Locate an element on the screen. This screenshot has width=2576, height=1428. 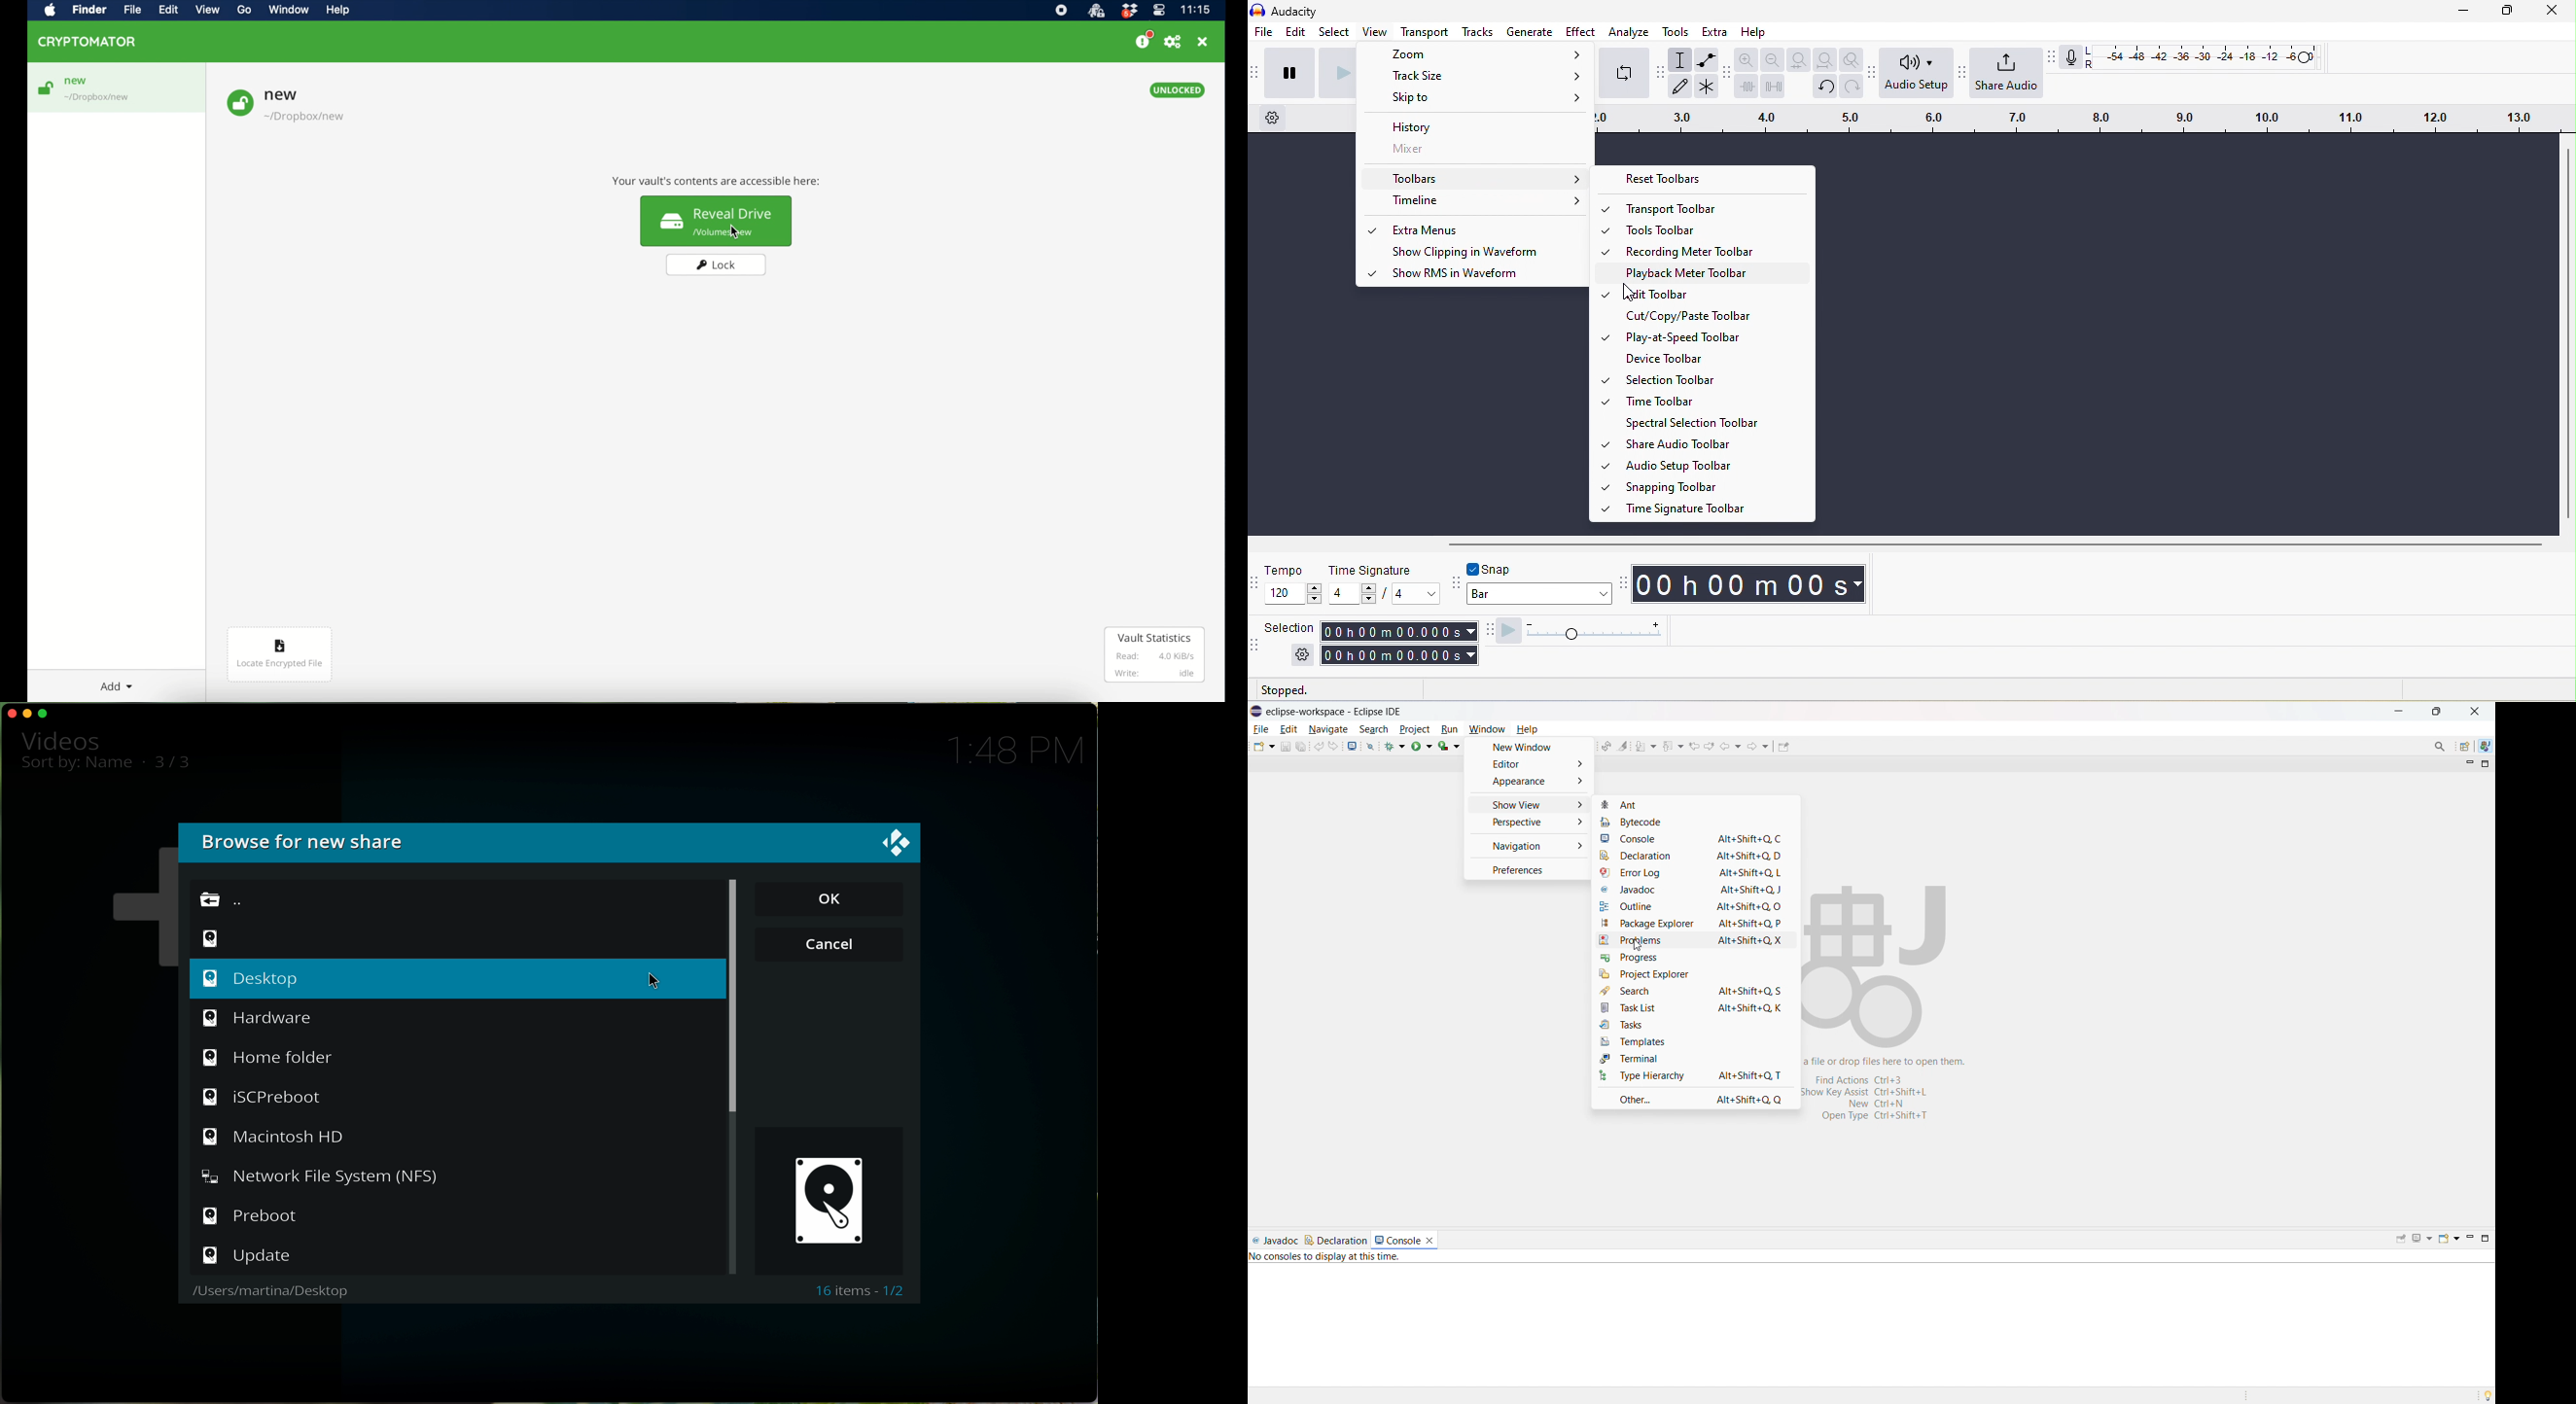
audacity time toolbar is located at coordinates (1621, 585).